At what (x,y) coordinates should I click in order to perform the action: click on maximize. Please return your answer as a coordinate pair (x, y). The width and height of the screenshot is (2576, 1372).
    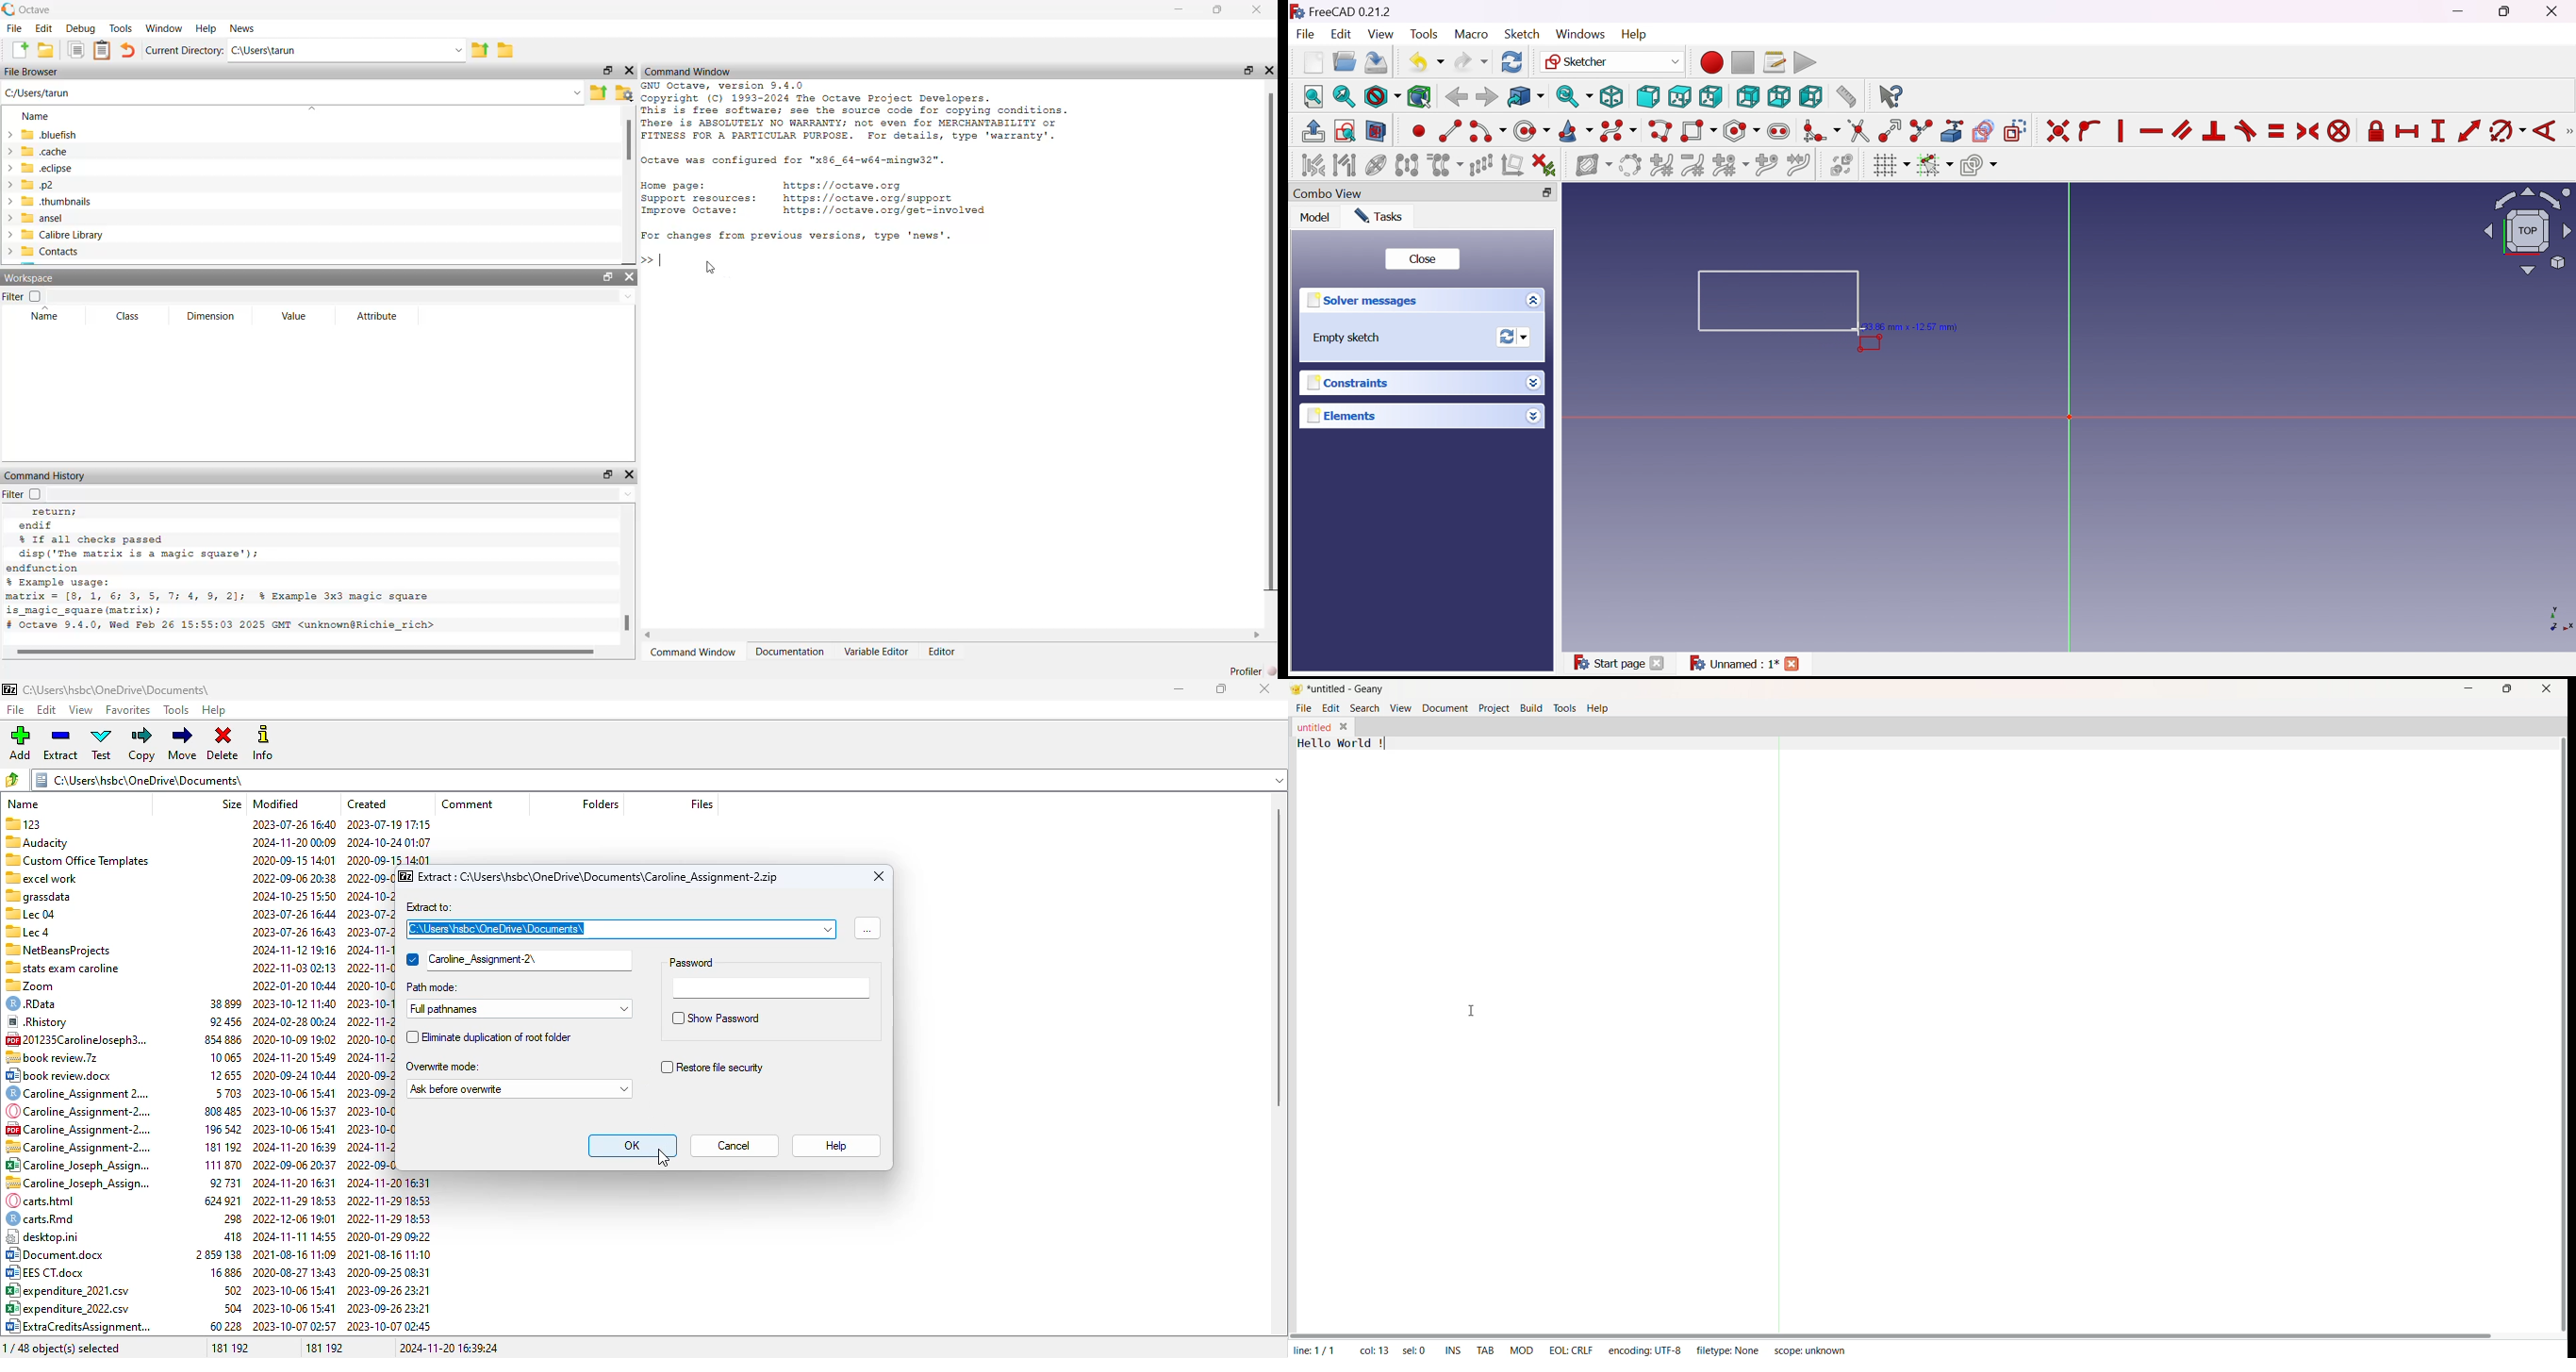
    Looking at the image, I should click on (1217, 9).